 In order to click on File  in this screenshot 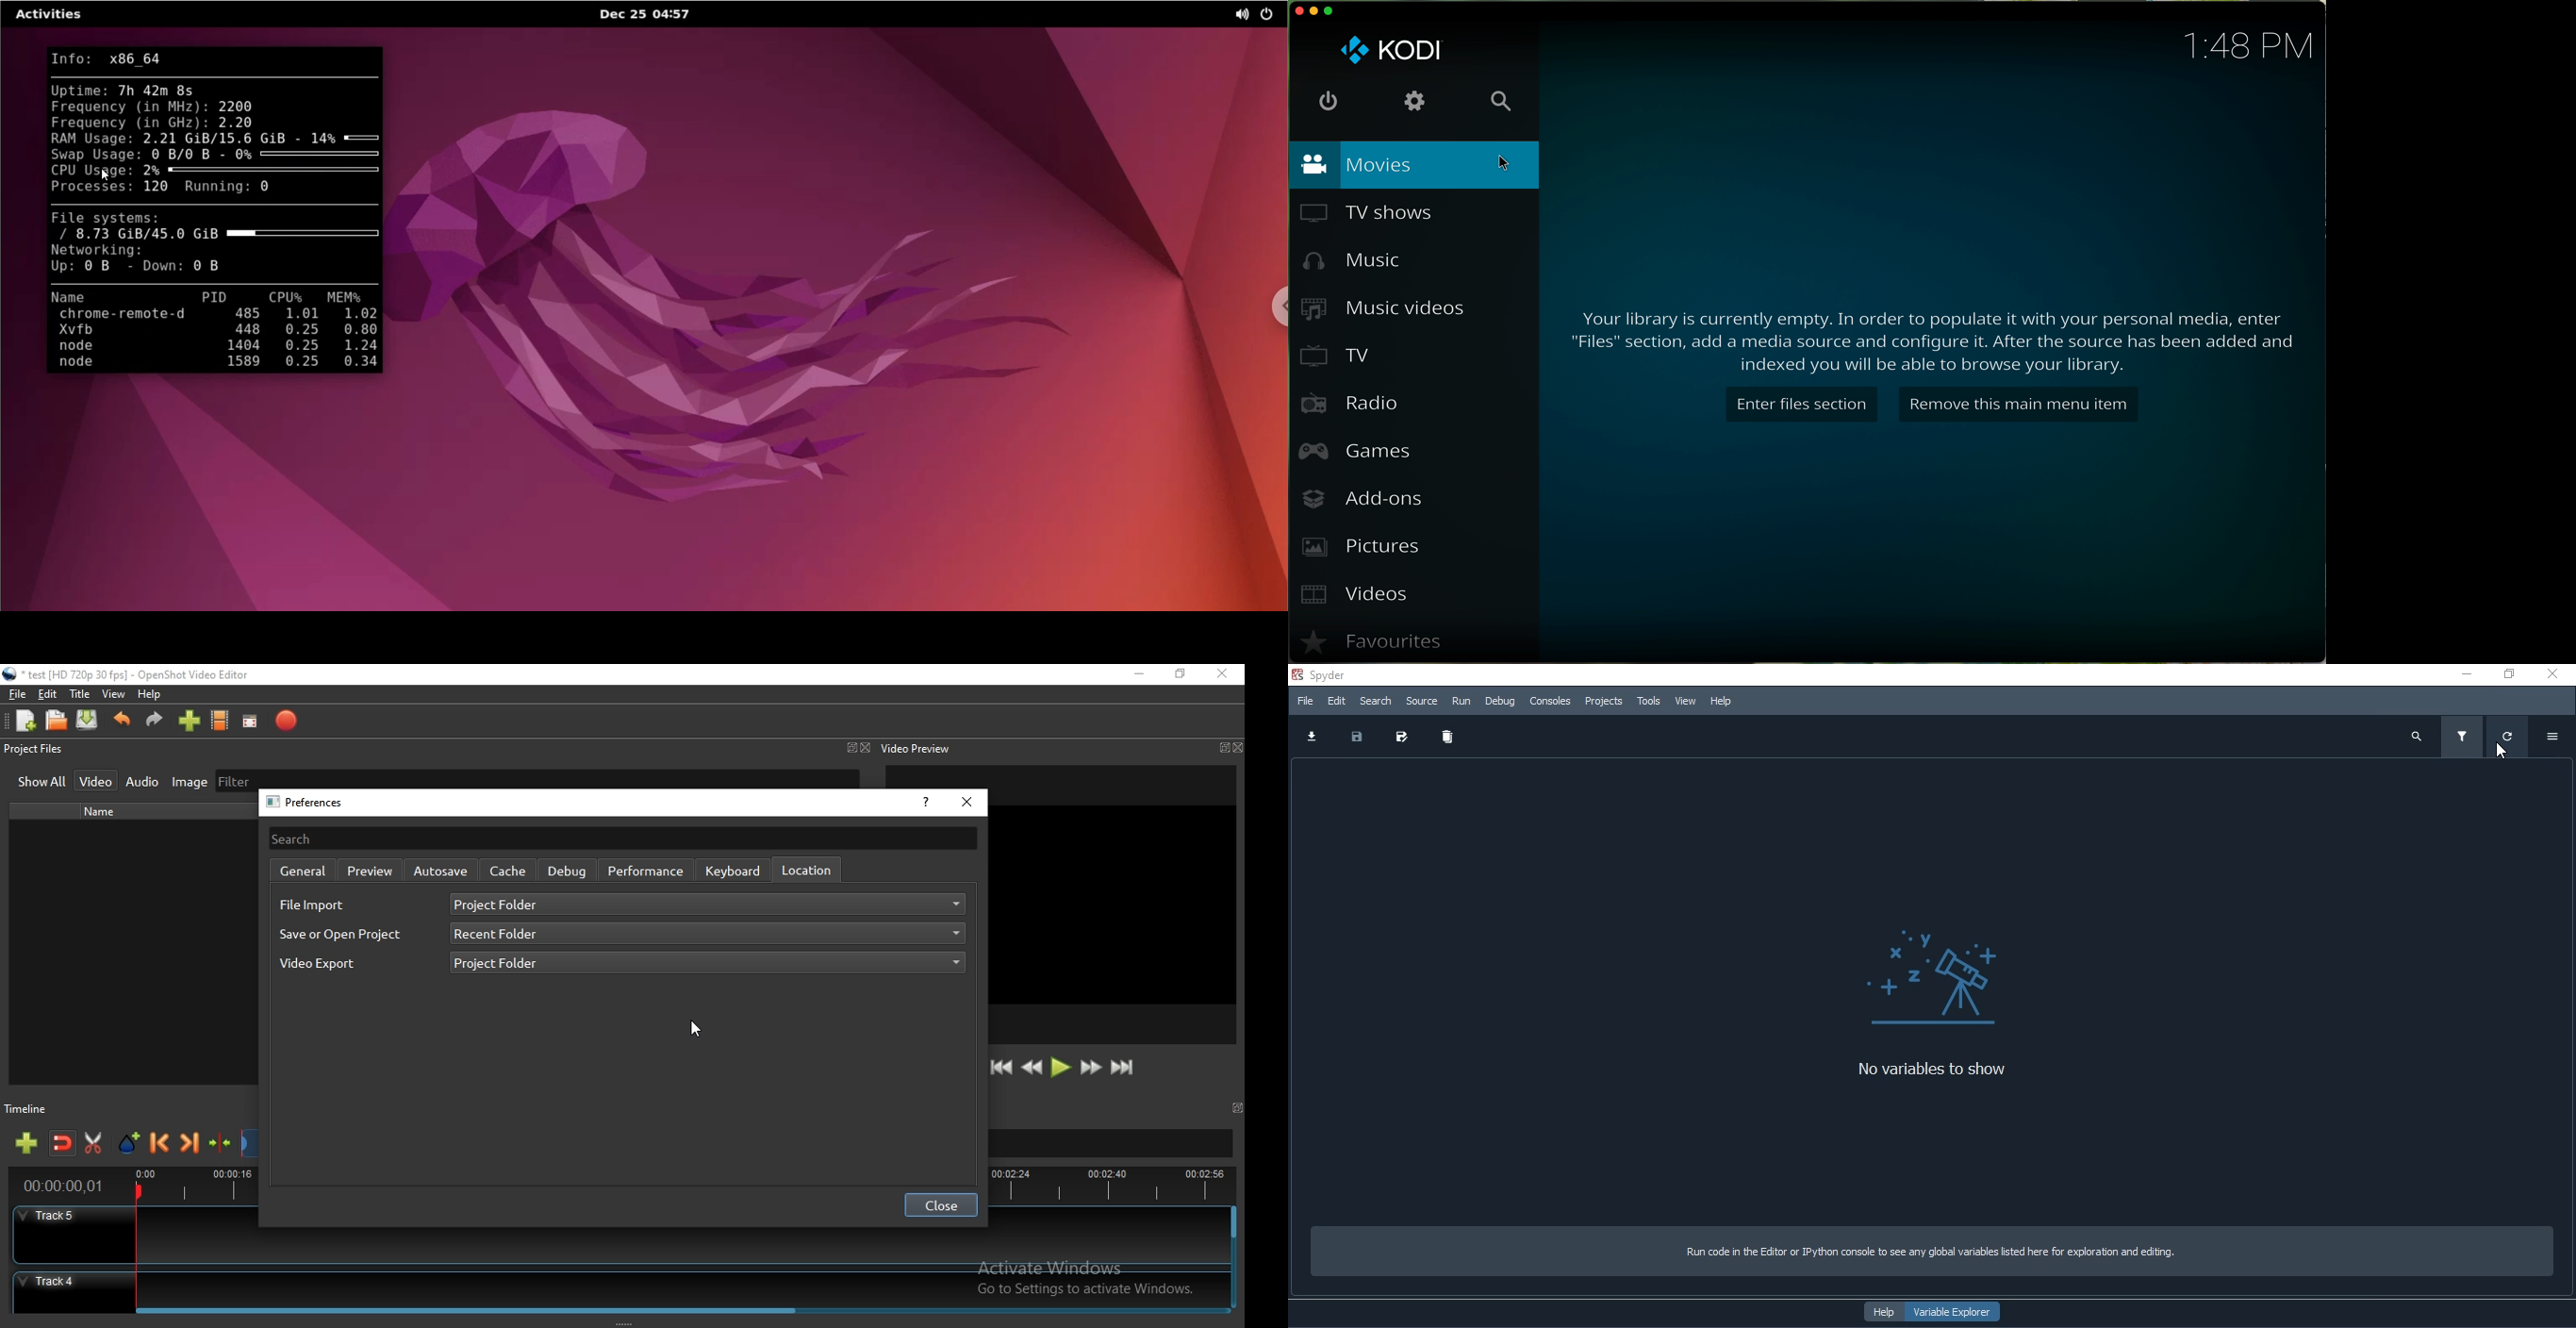, I will do `click(1303, 700)`.